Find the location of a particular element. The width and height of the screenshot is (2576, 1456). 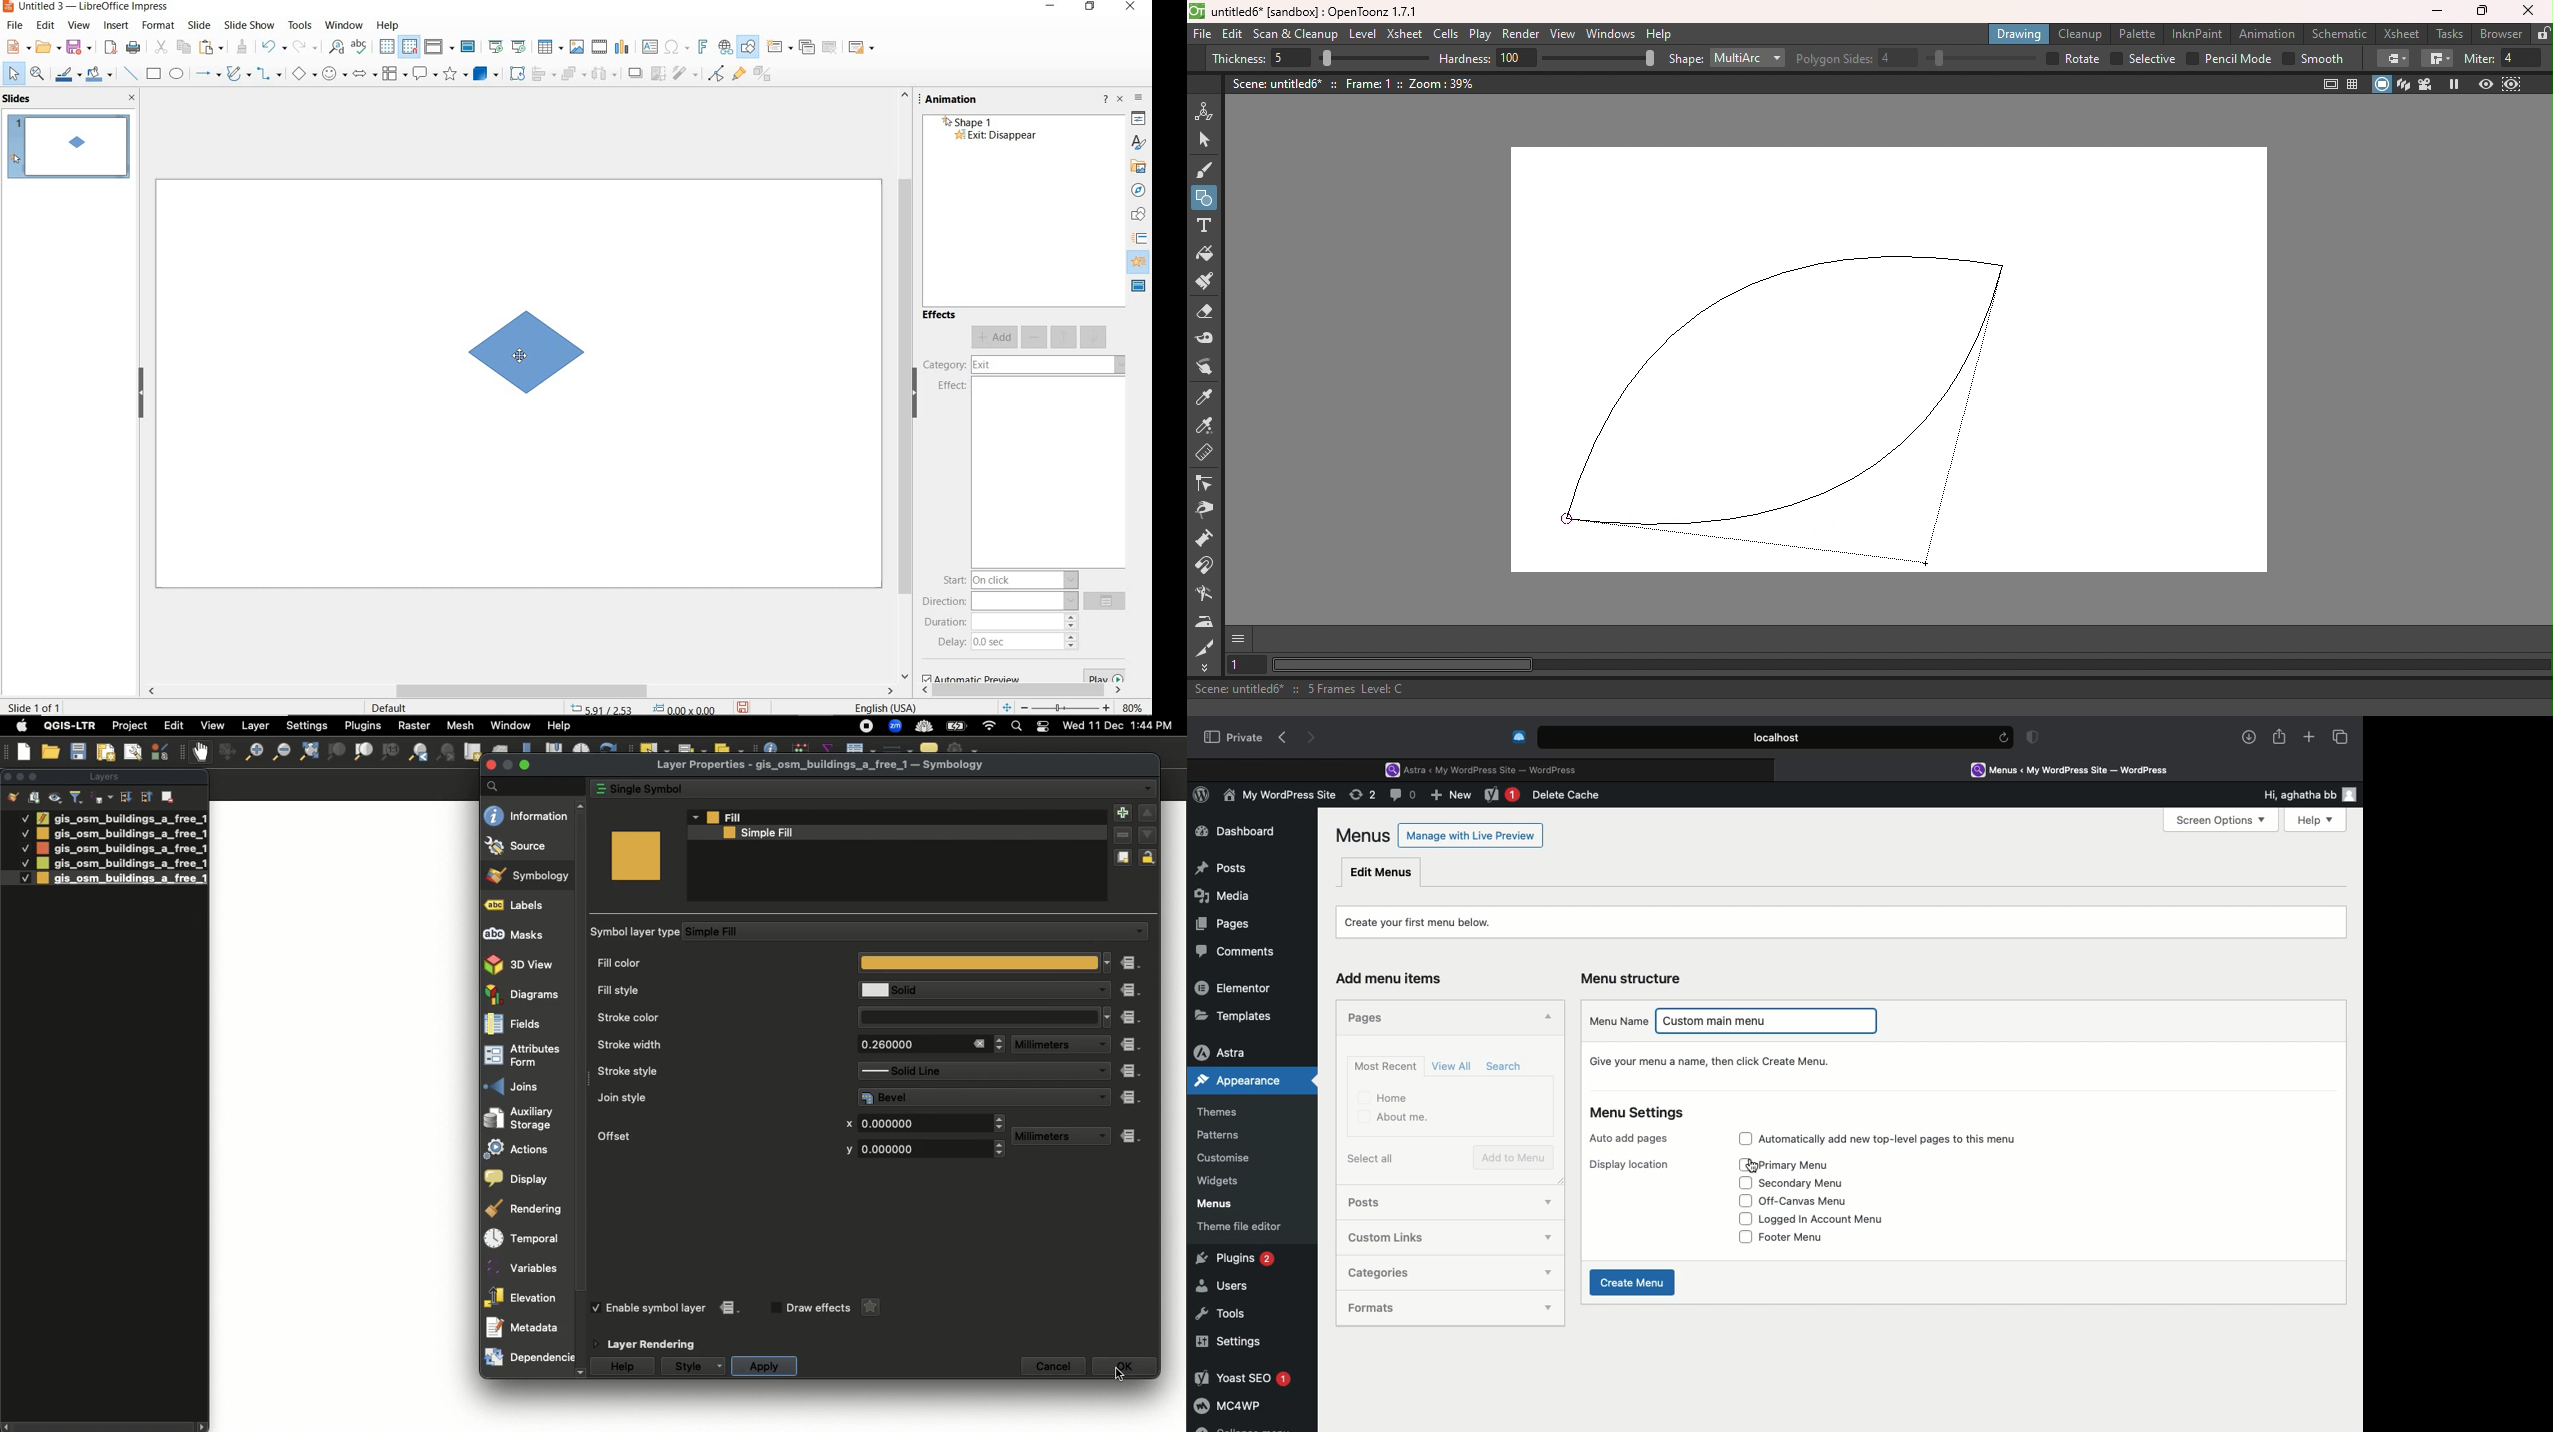

insert line is located at coordinates (131, 73).